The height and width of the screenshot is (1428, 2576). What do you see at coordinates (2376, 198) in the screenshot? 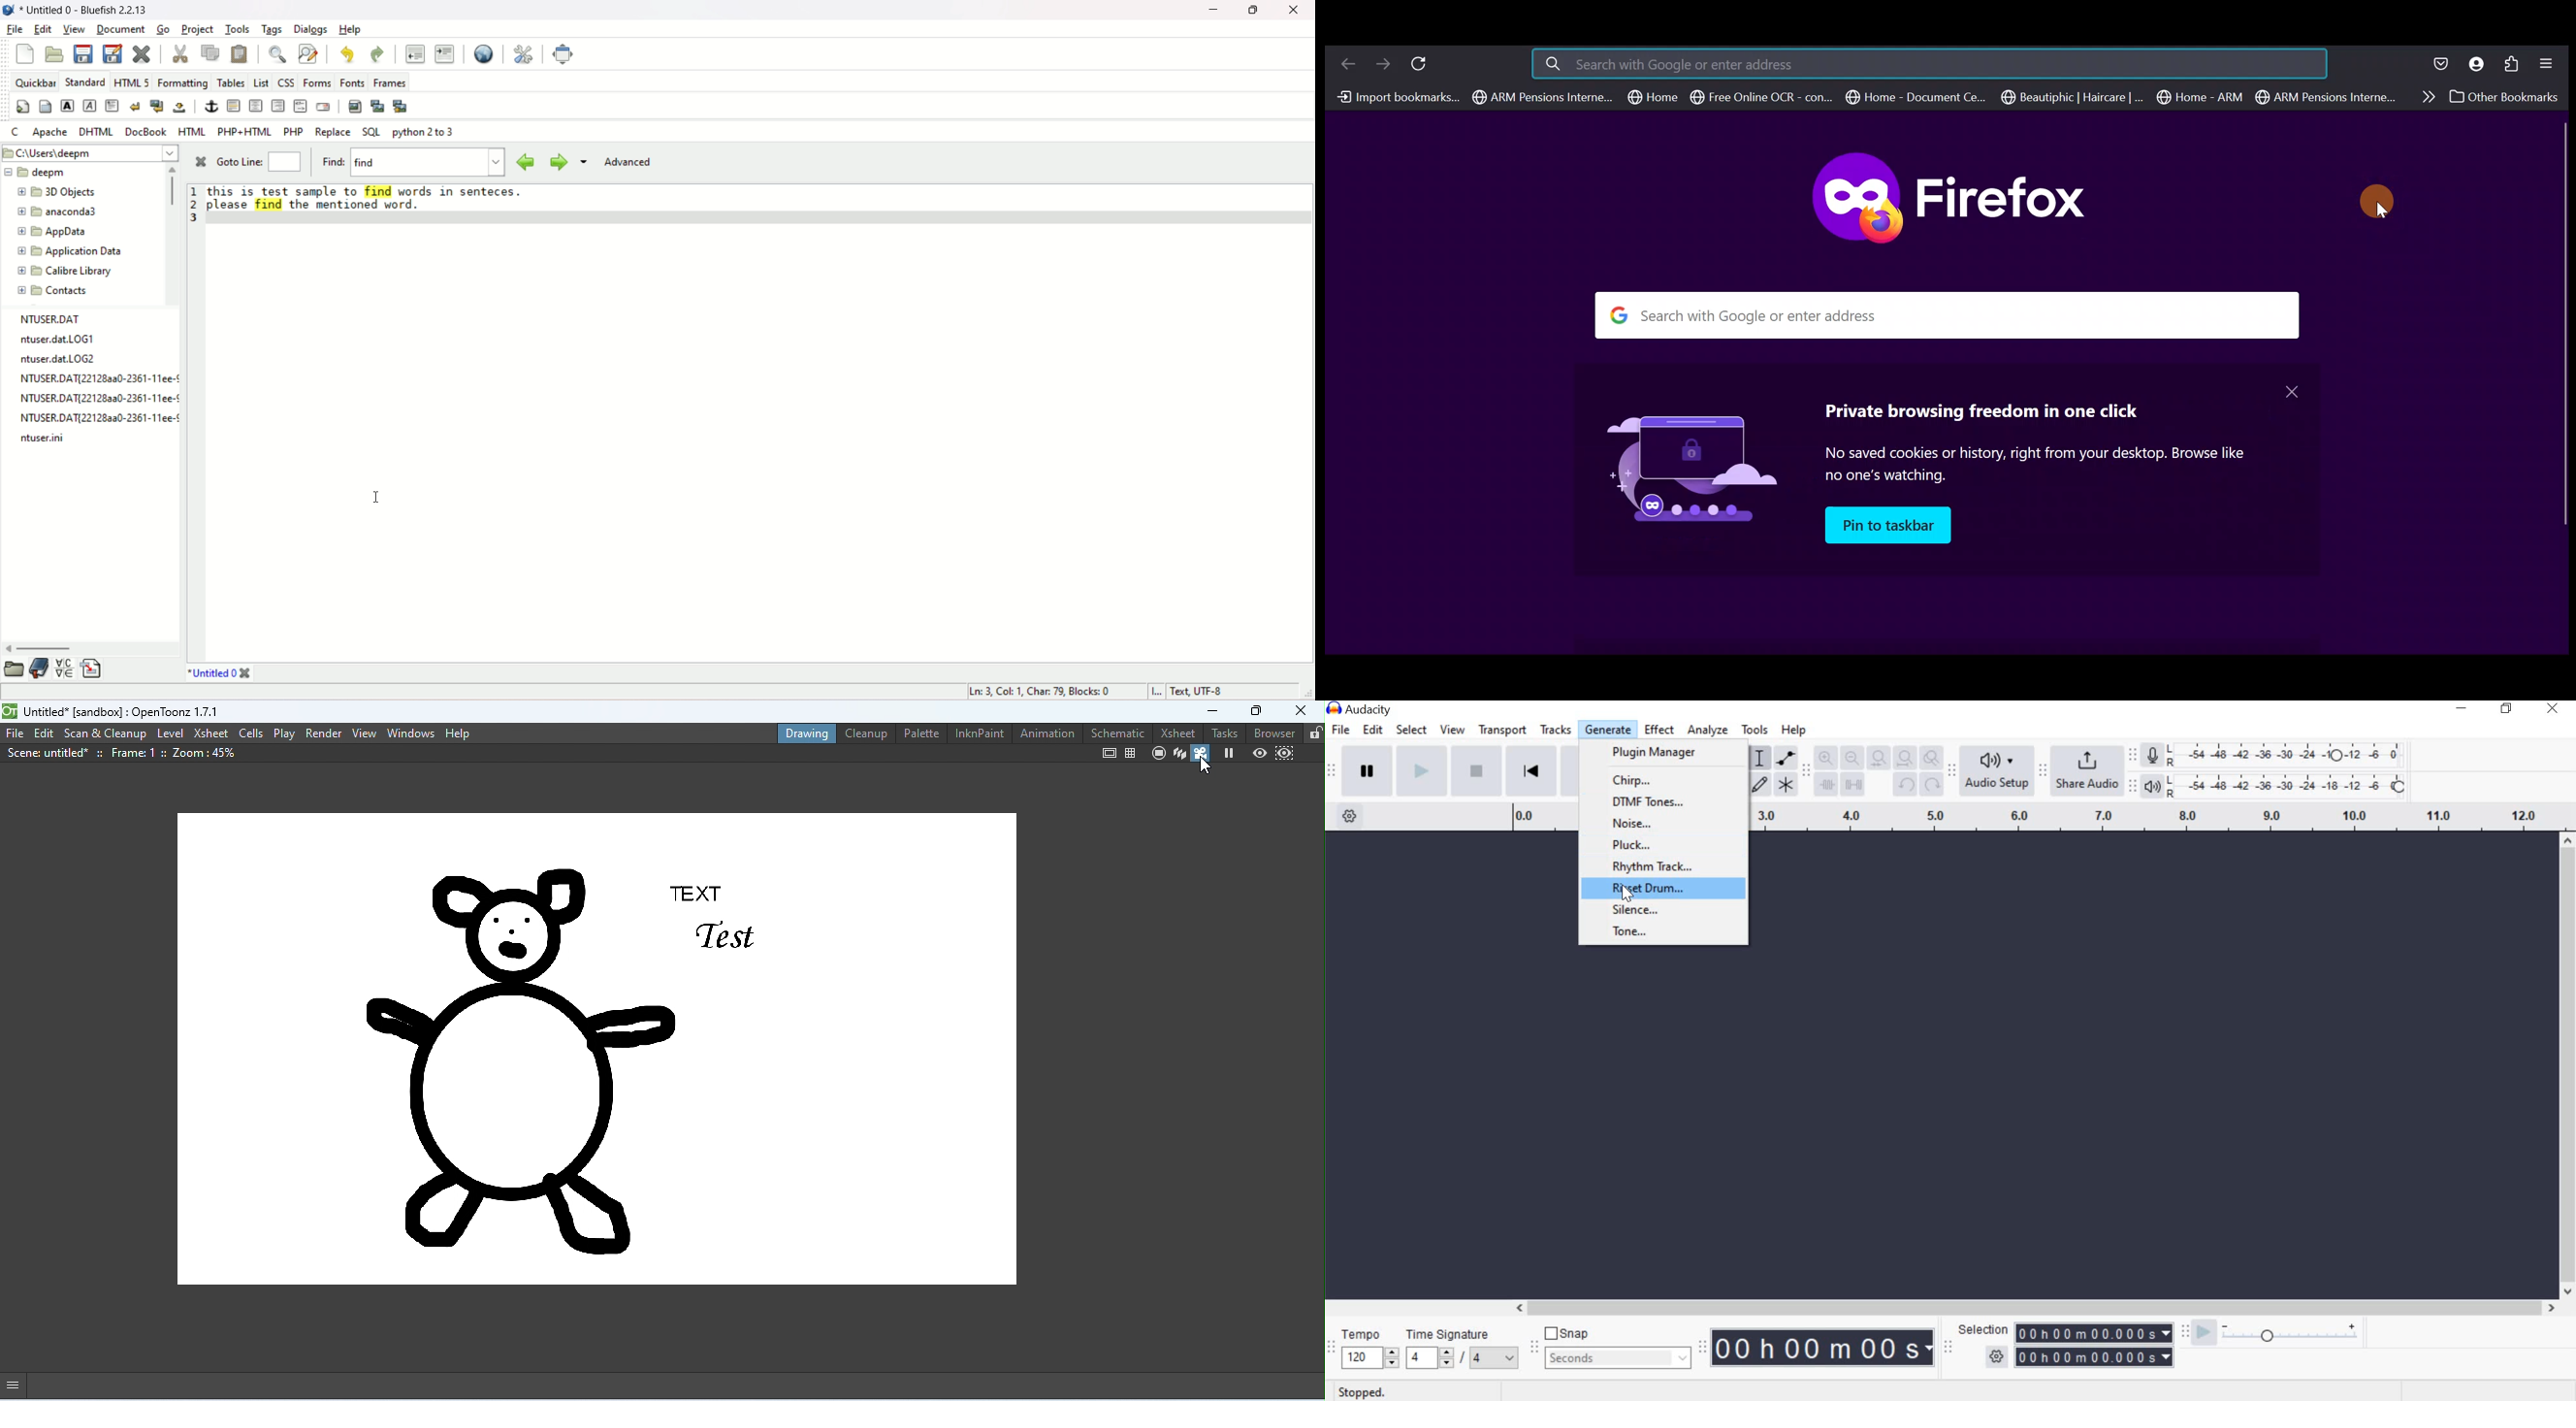
I see `cursor` at bounding box center [2376, 198].